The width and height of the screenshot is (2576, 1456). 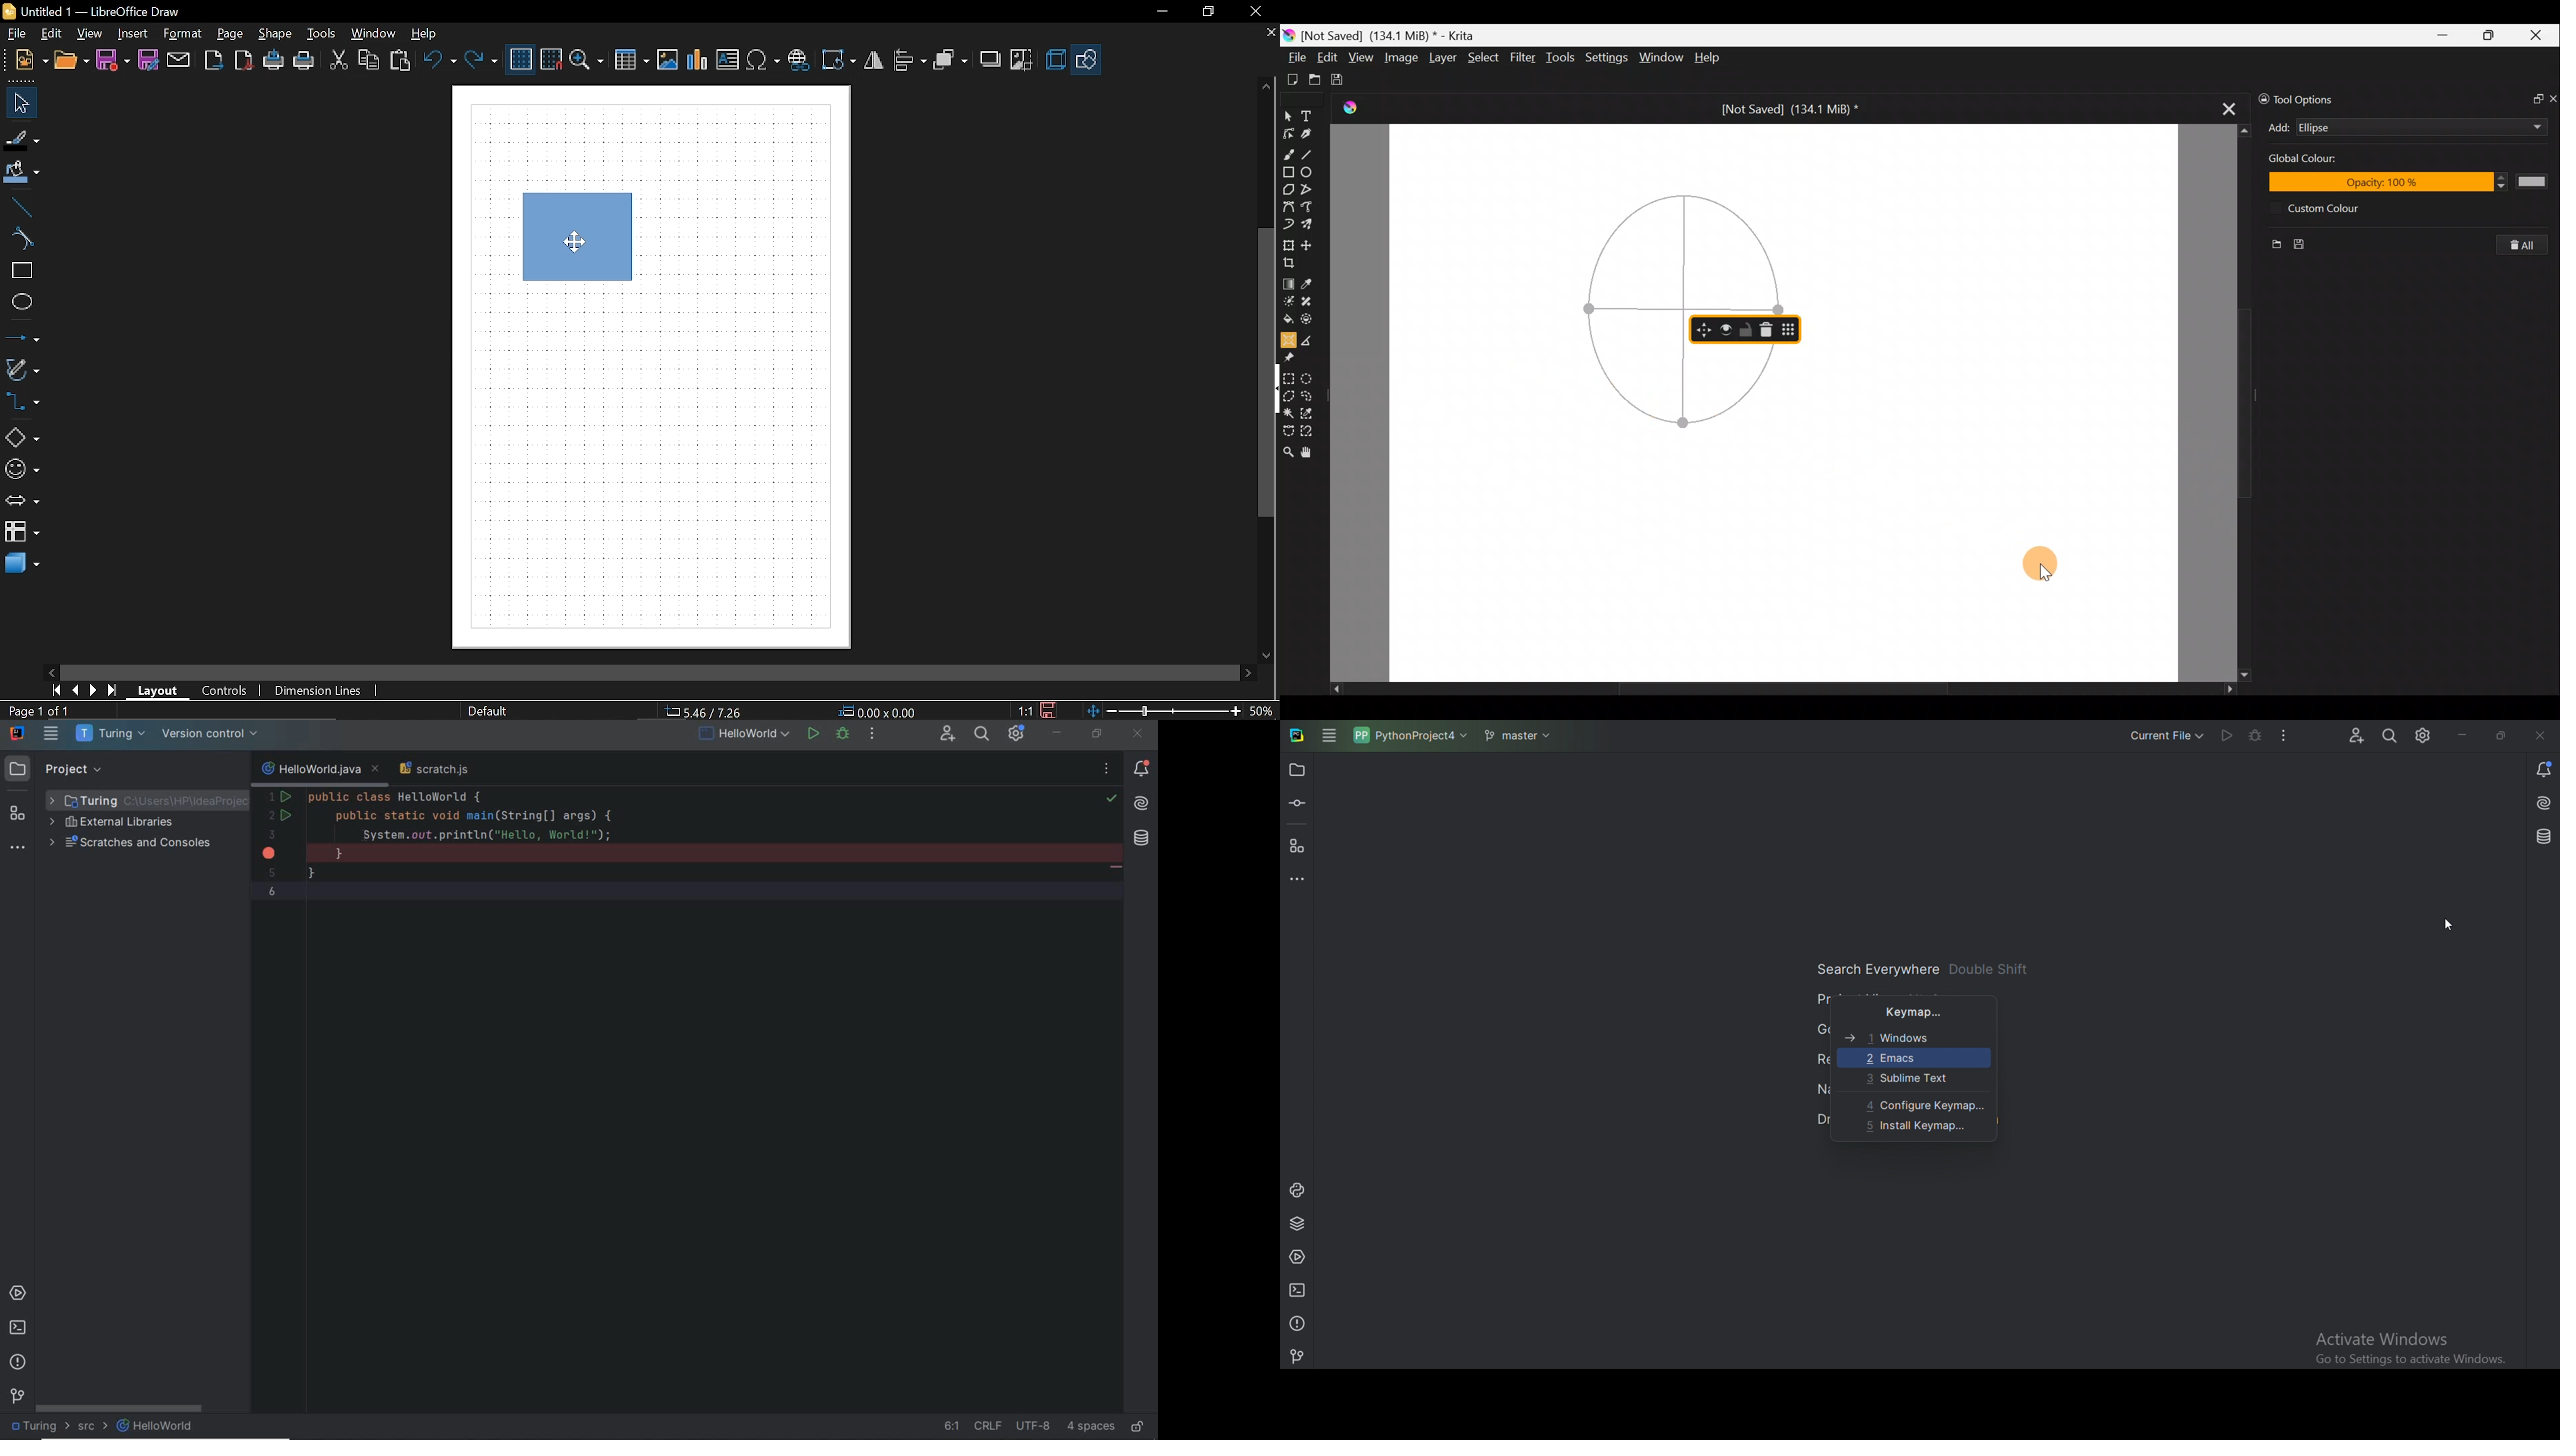 What do you see at coordinates (22, 103) in the screenshot?
I see `Select` at bounding box center [22, 103].